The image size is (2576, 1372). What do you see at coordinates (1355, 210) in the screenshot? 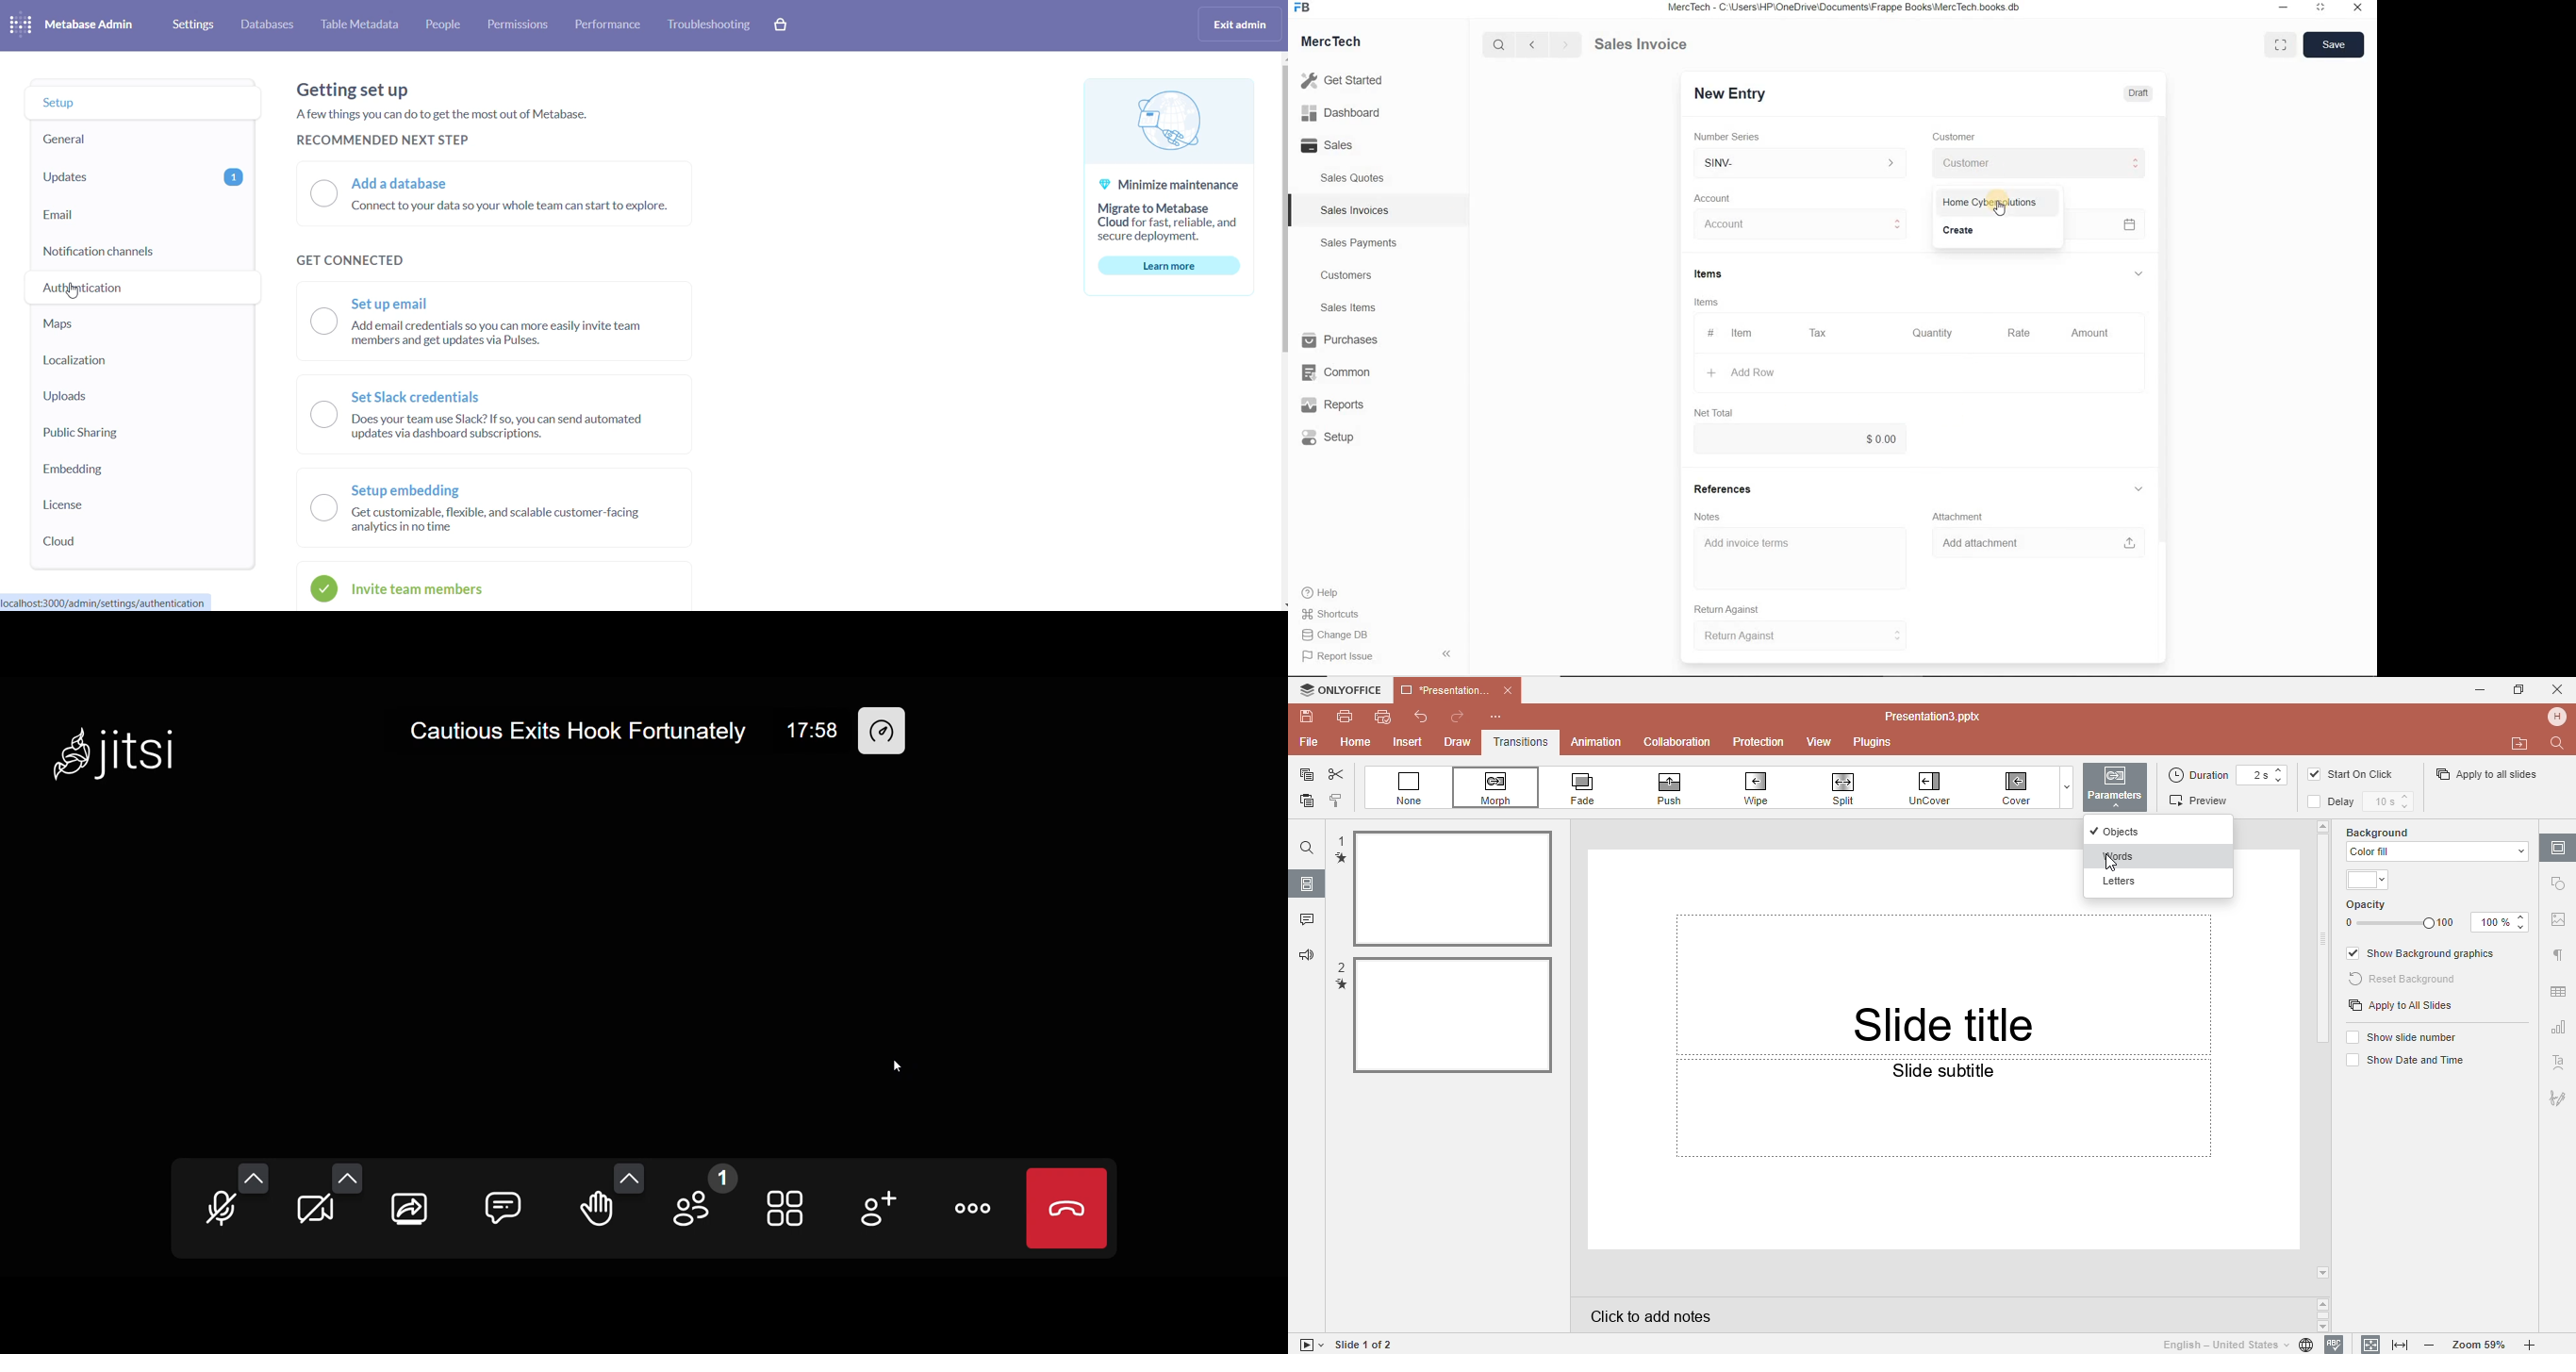
I see `Sales Invoices` at bounding box center [1355, 210].